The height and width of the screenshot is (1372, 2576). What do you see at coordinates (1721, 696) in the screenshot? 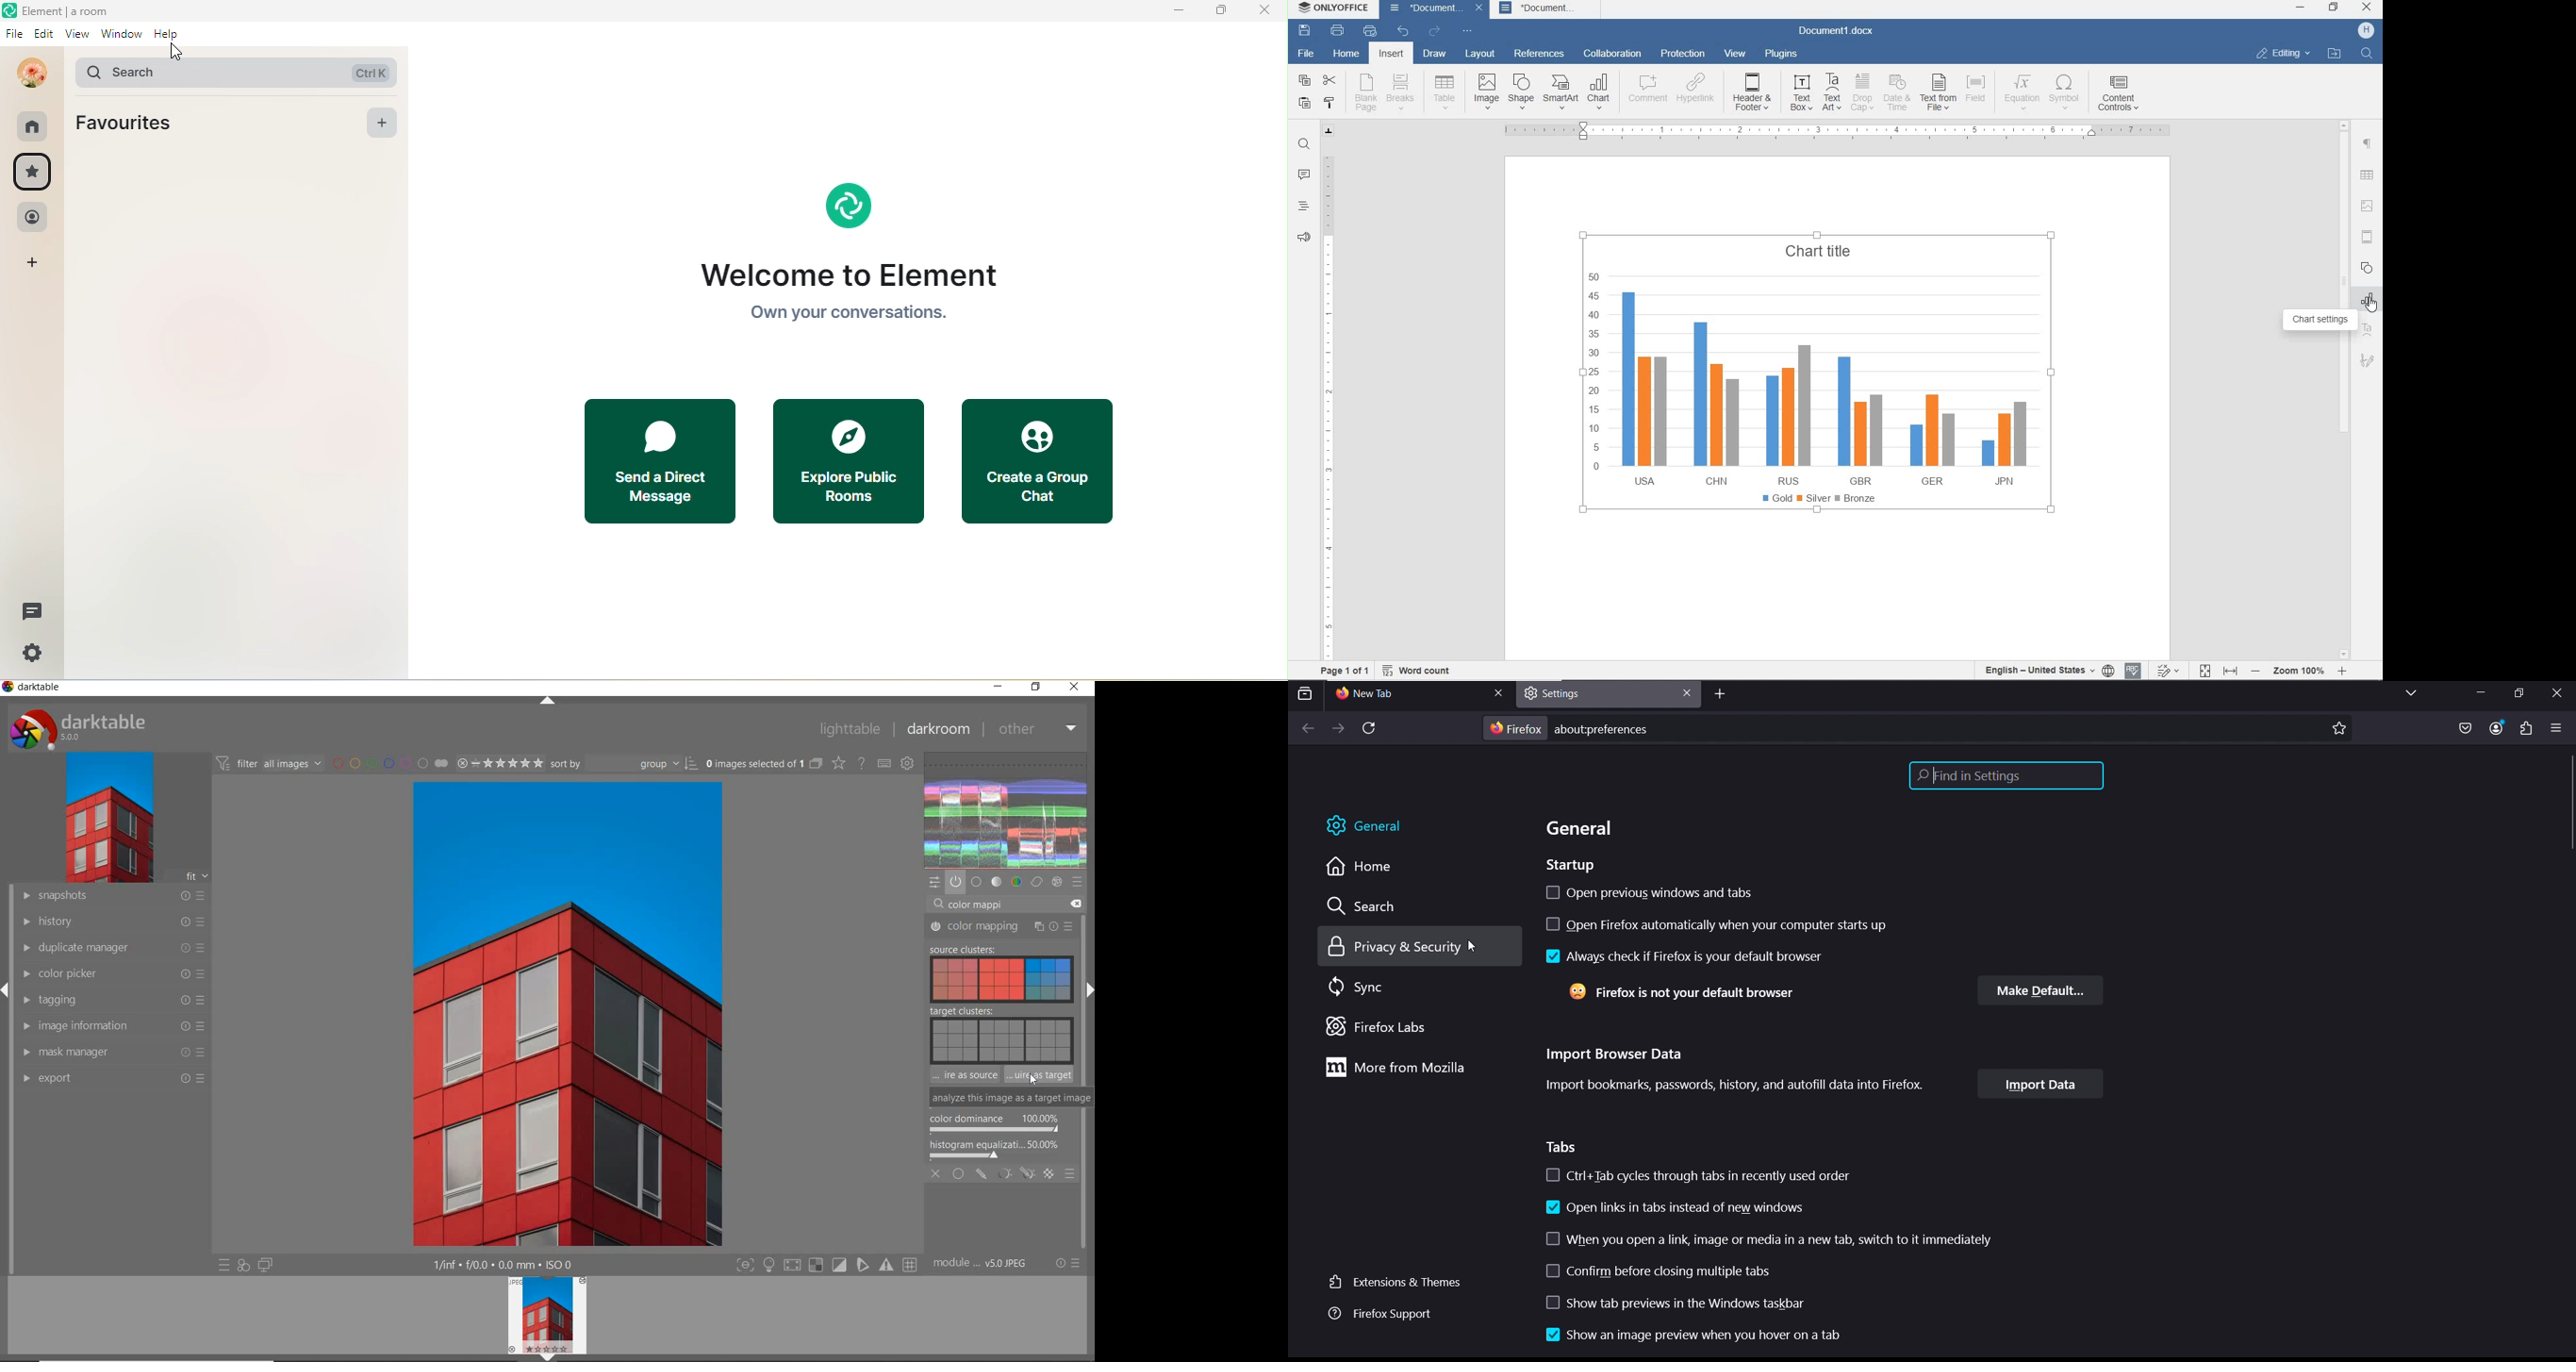
I see `add tab` at bounding box center [1721, 696].